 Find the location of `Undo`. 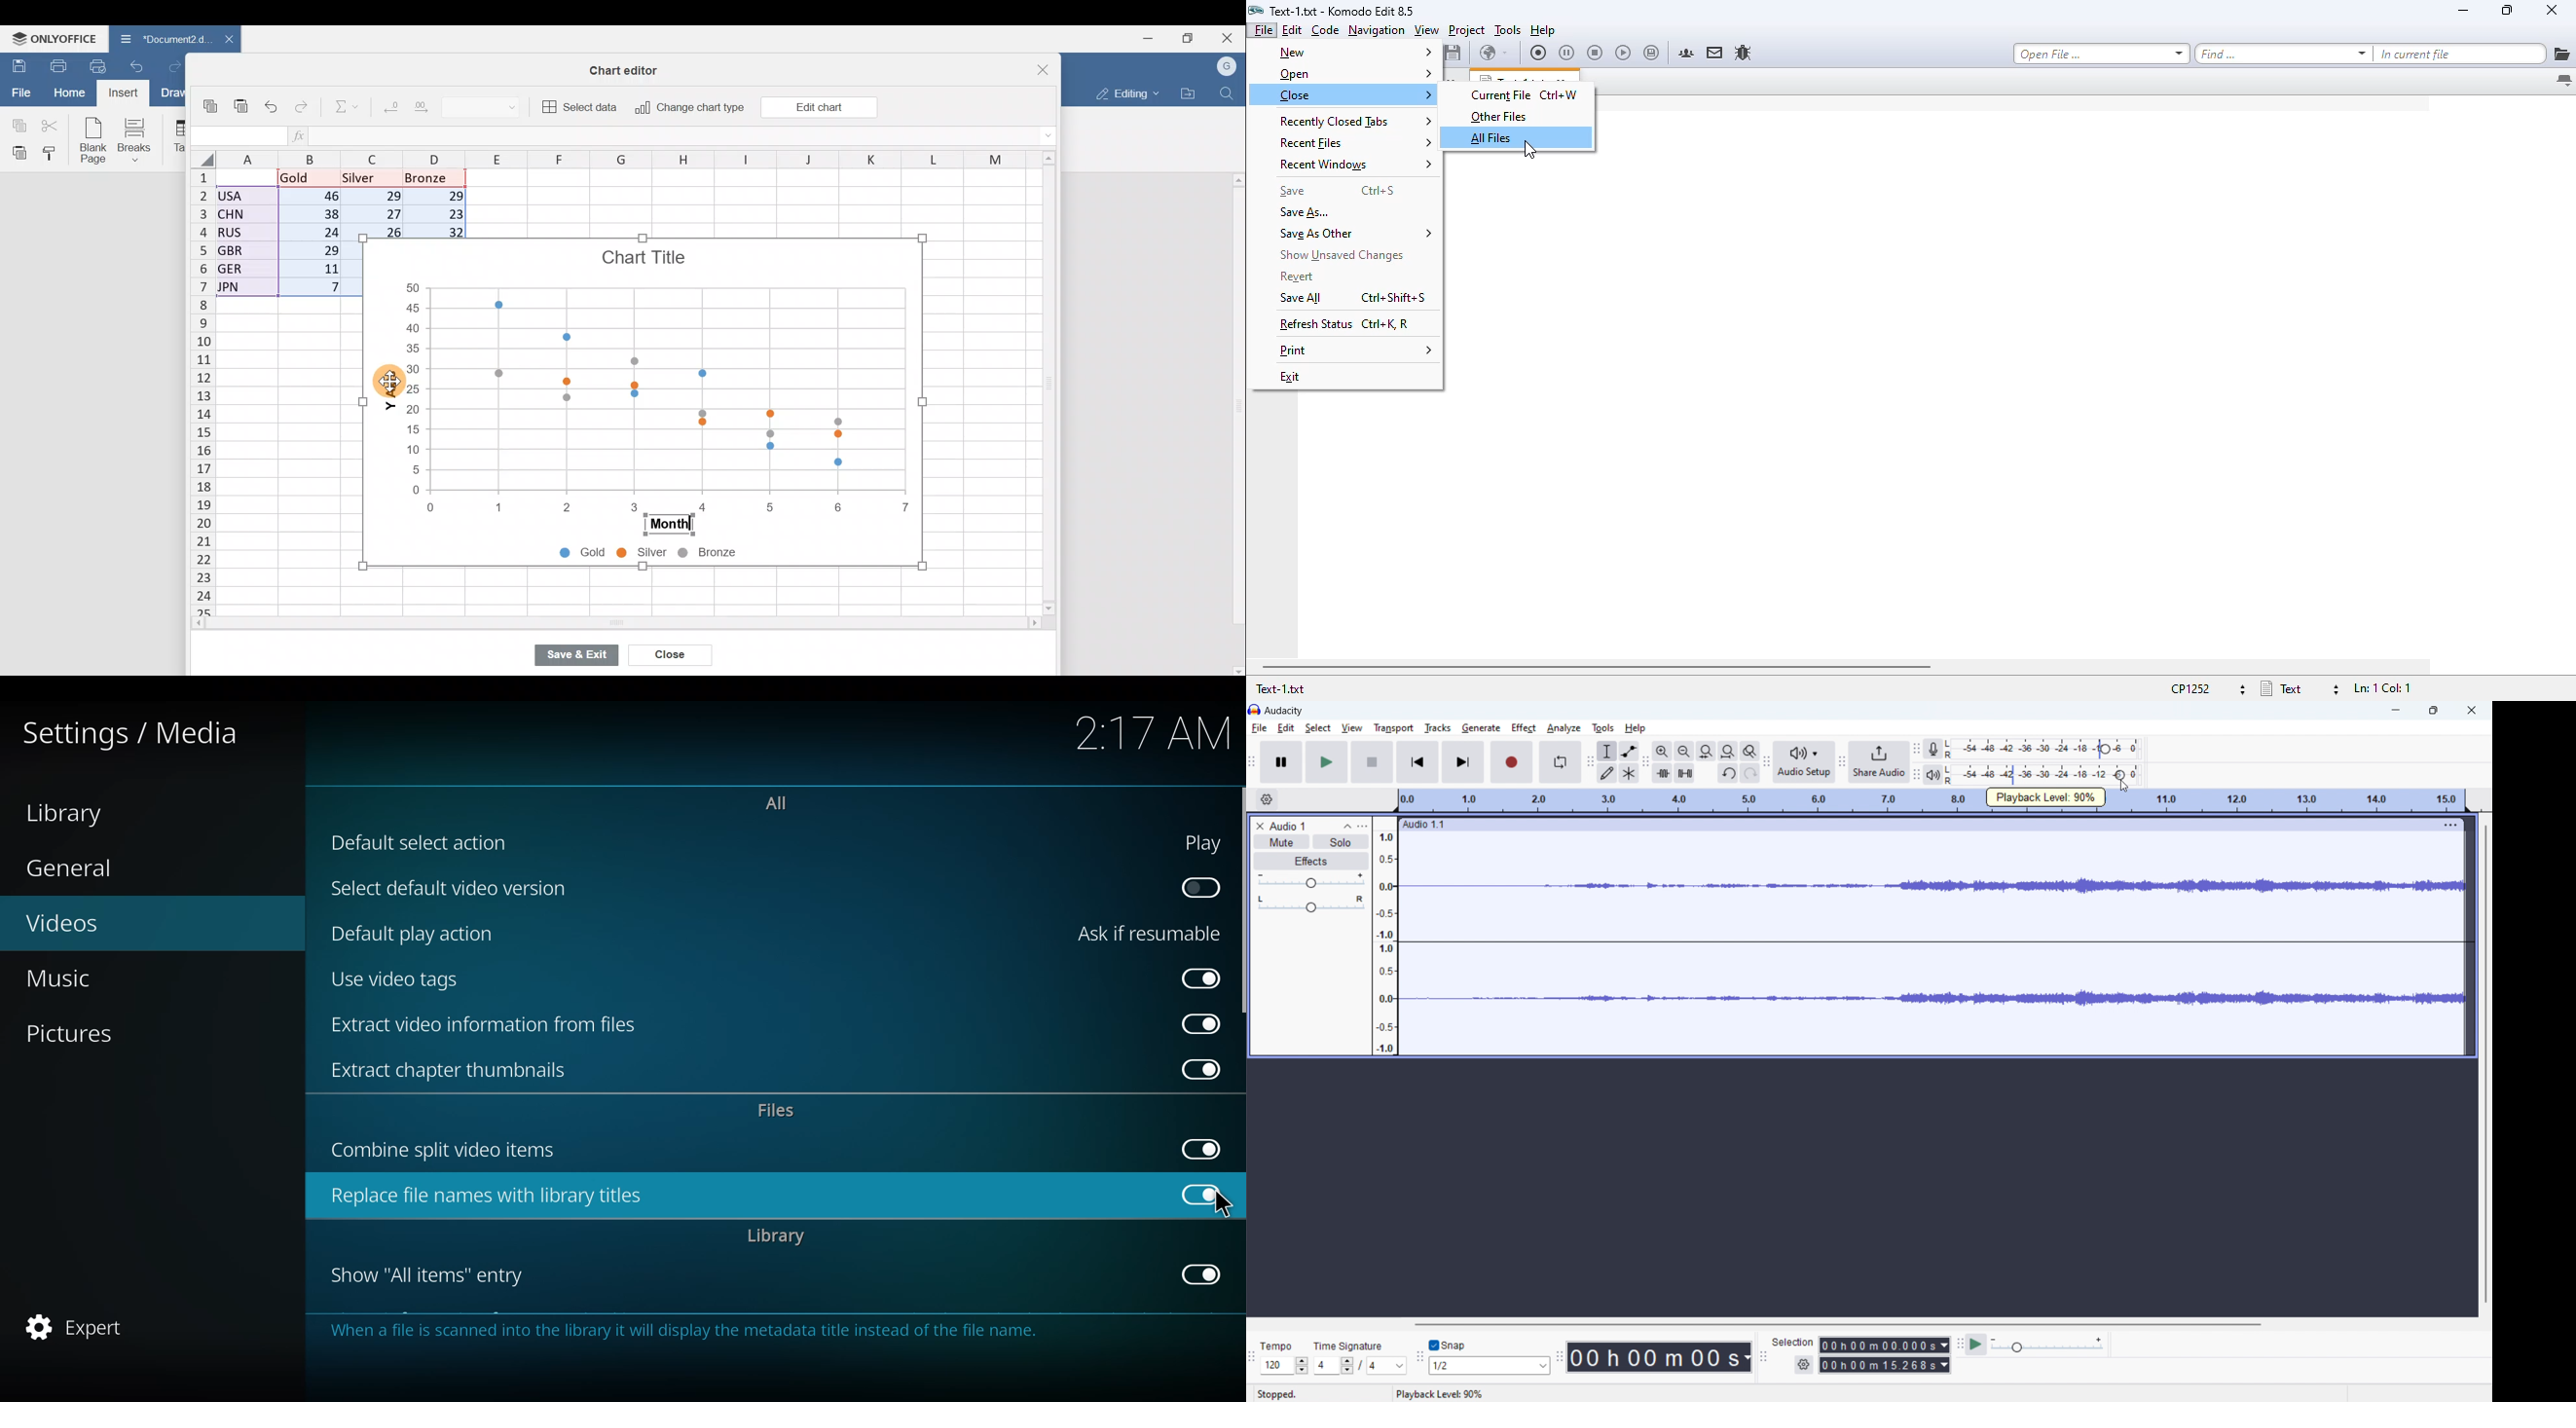

Undo is located at coordinates (141, 65).